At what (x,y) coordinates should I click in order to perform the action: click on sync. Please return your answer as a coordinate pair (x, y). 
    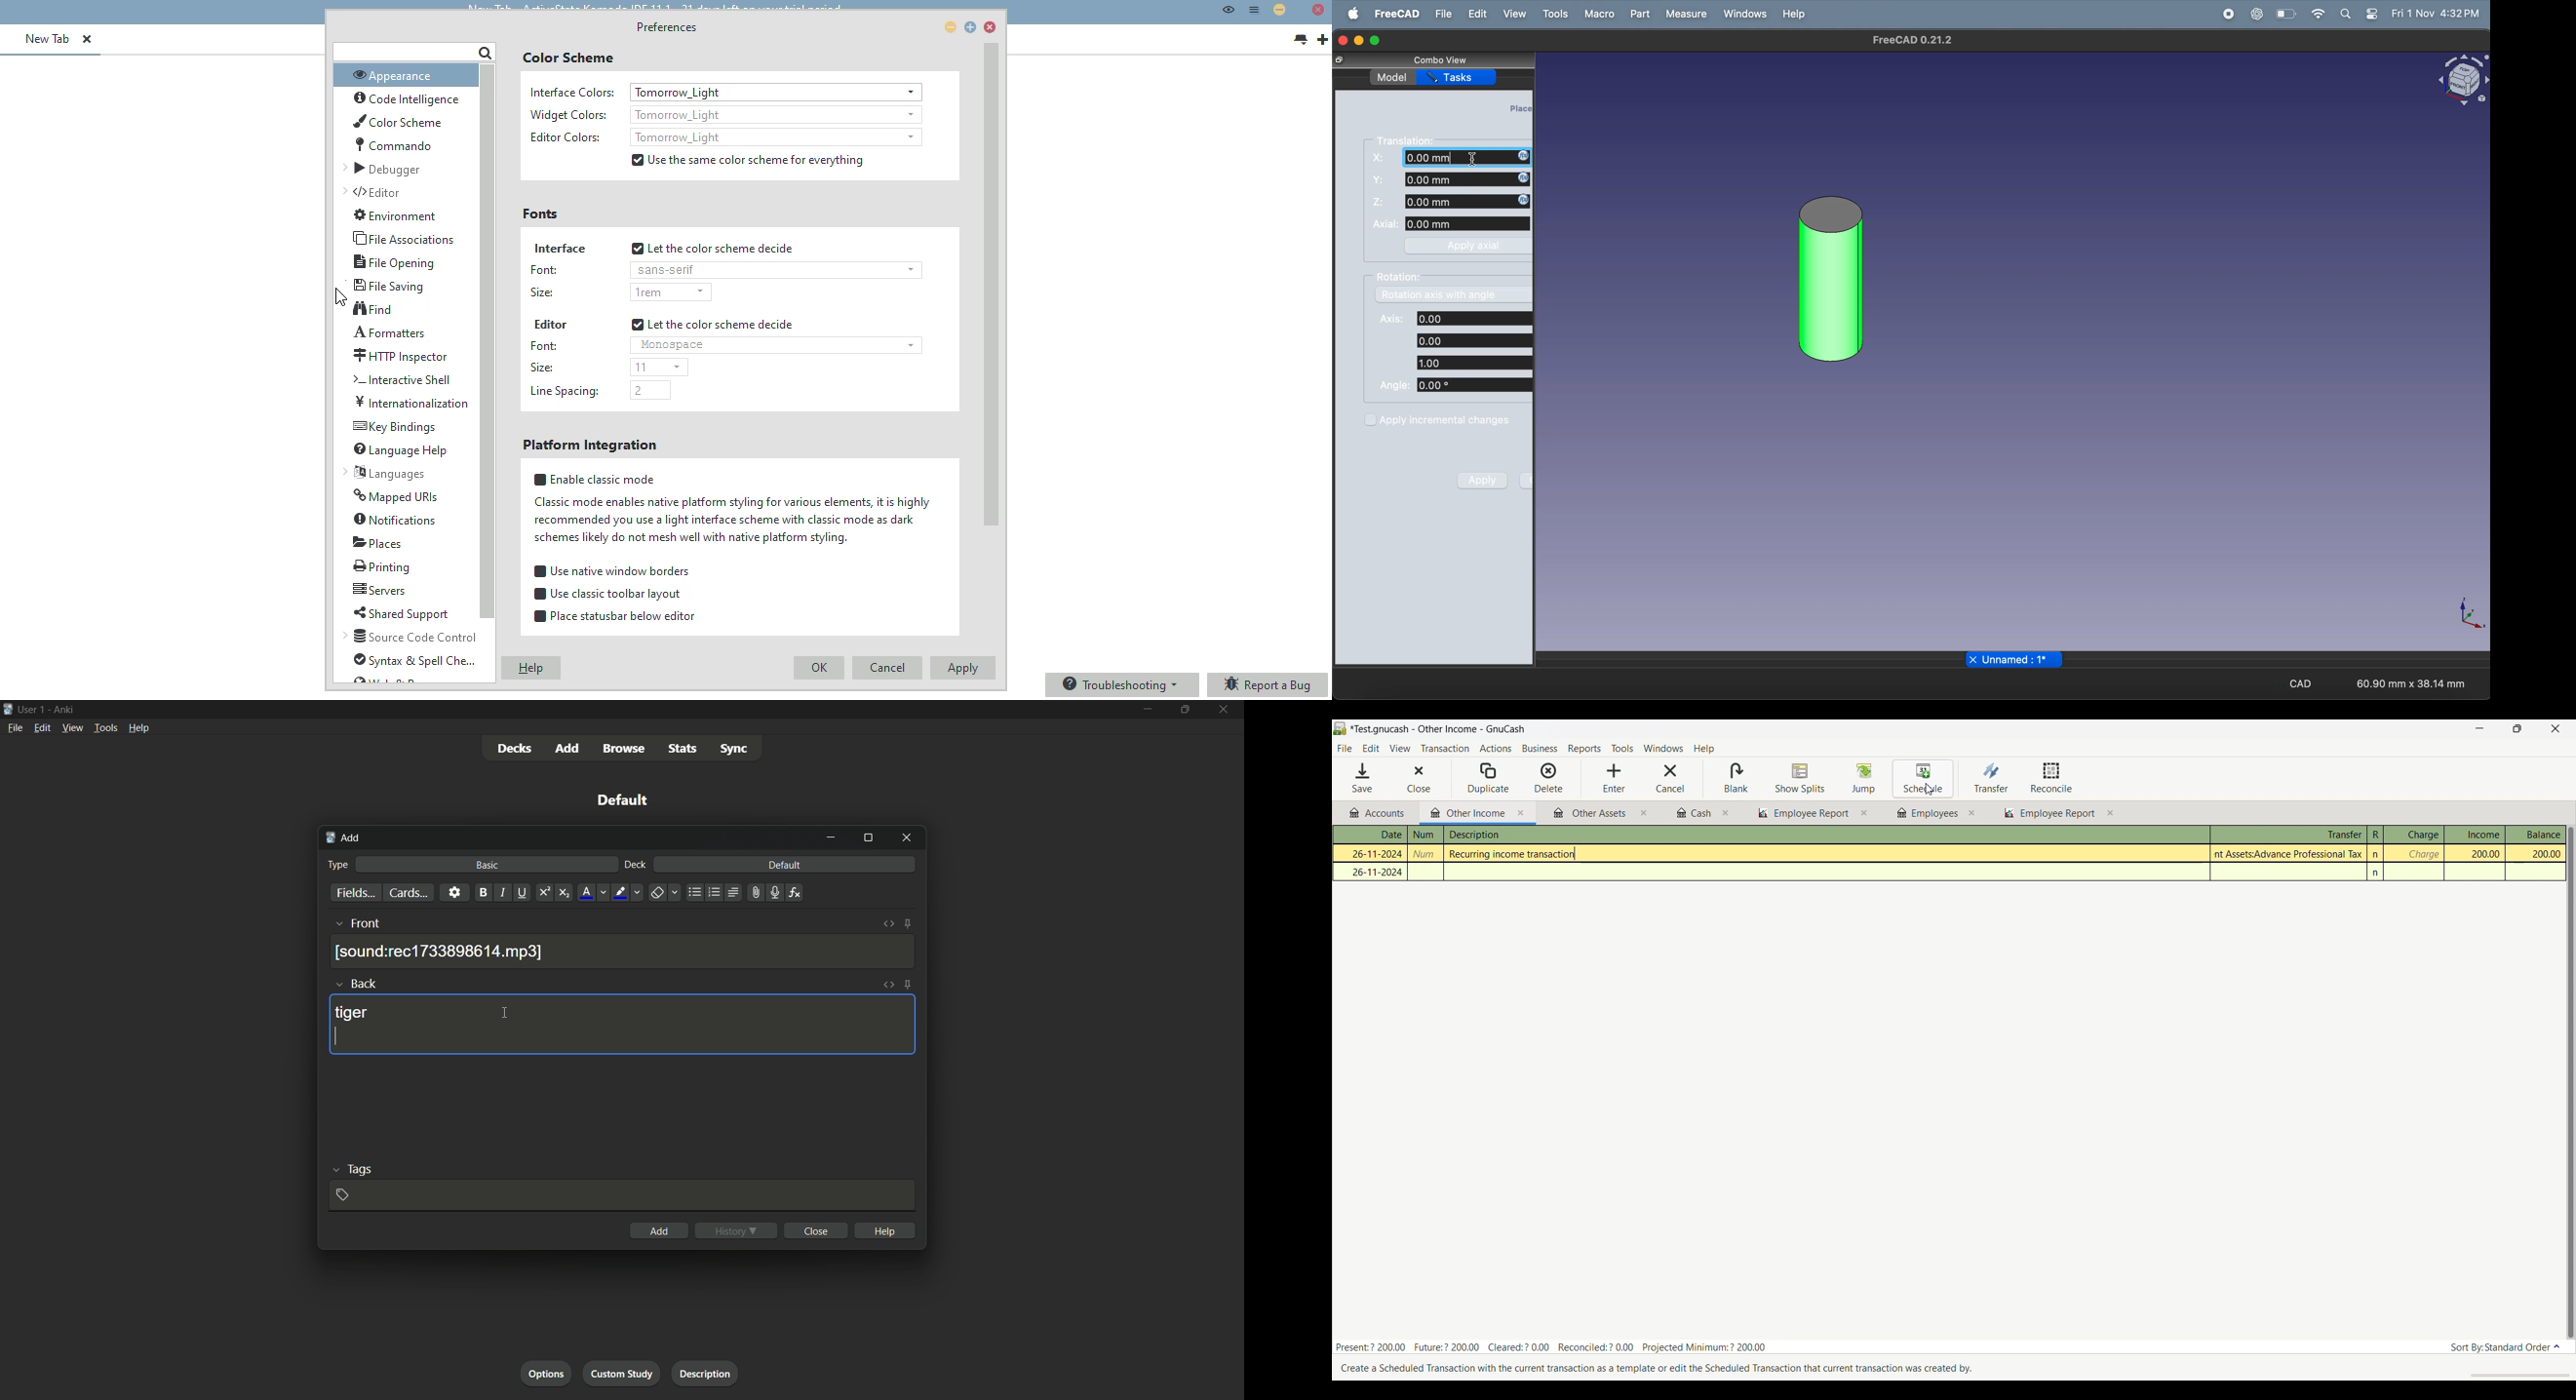
    Looking at the image, I should click on (734, 751).